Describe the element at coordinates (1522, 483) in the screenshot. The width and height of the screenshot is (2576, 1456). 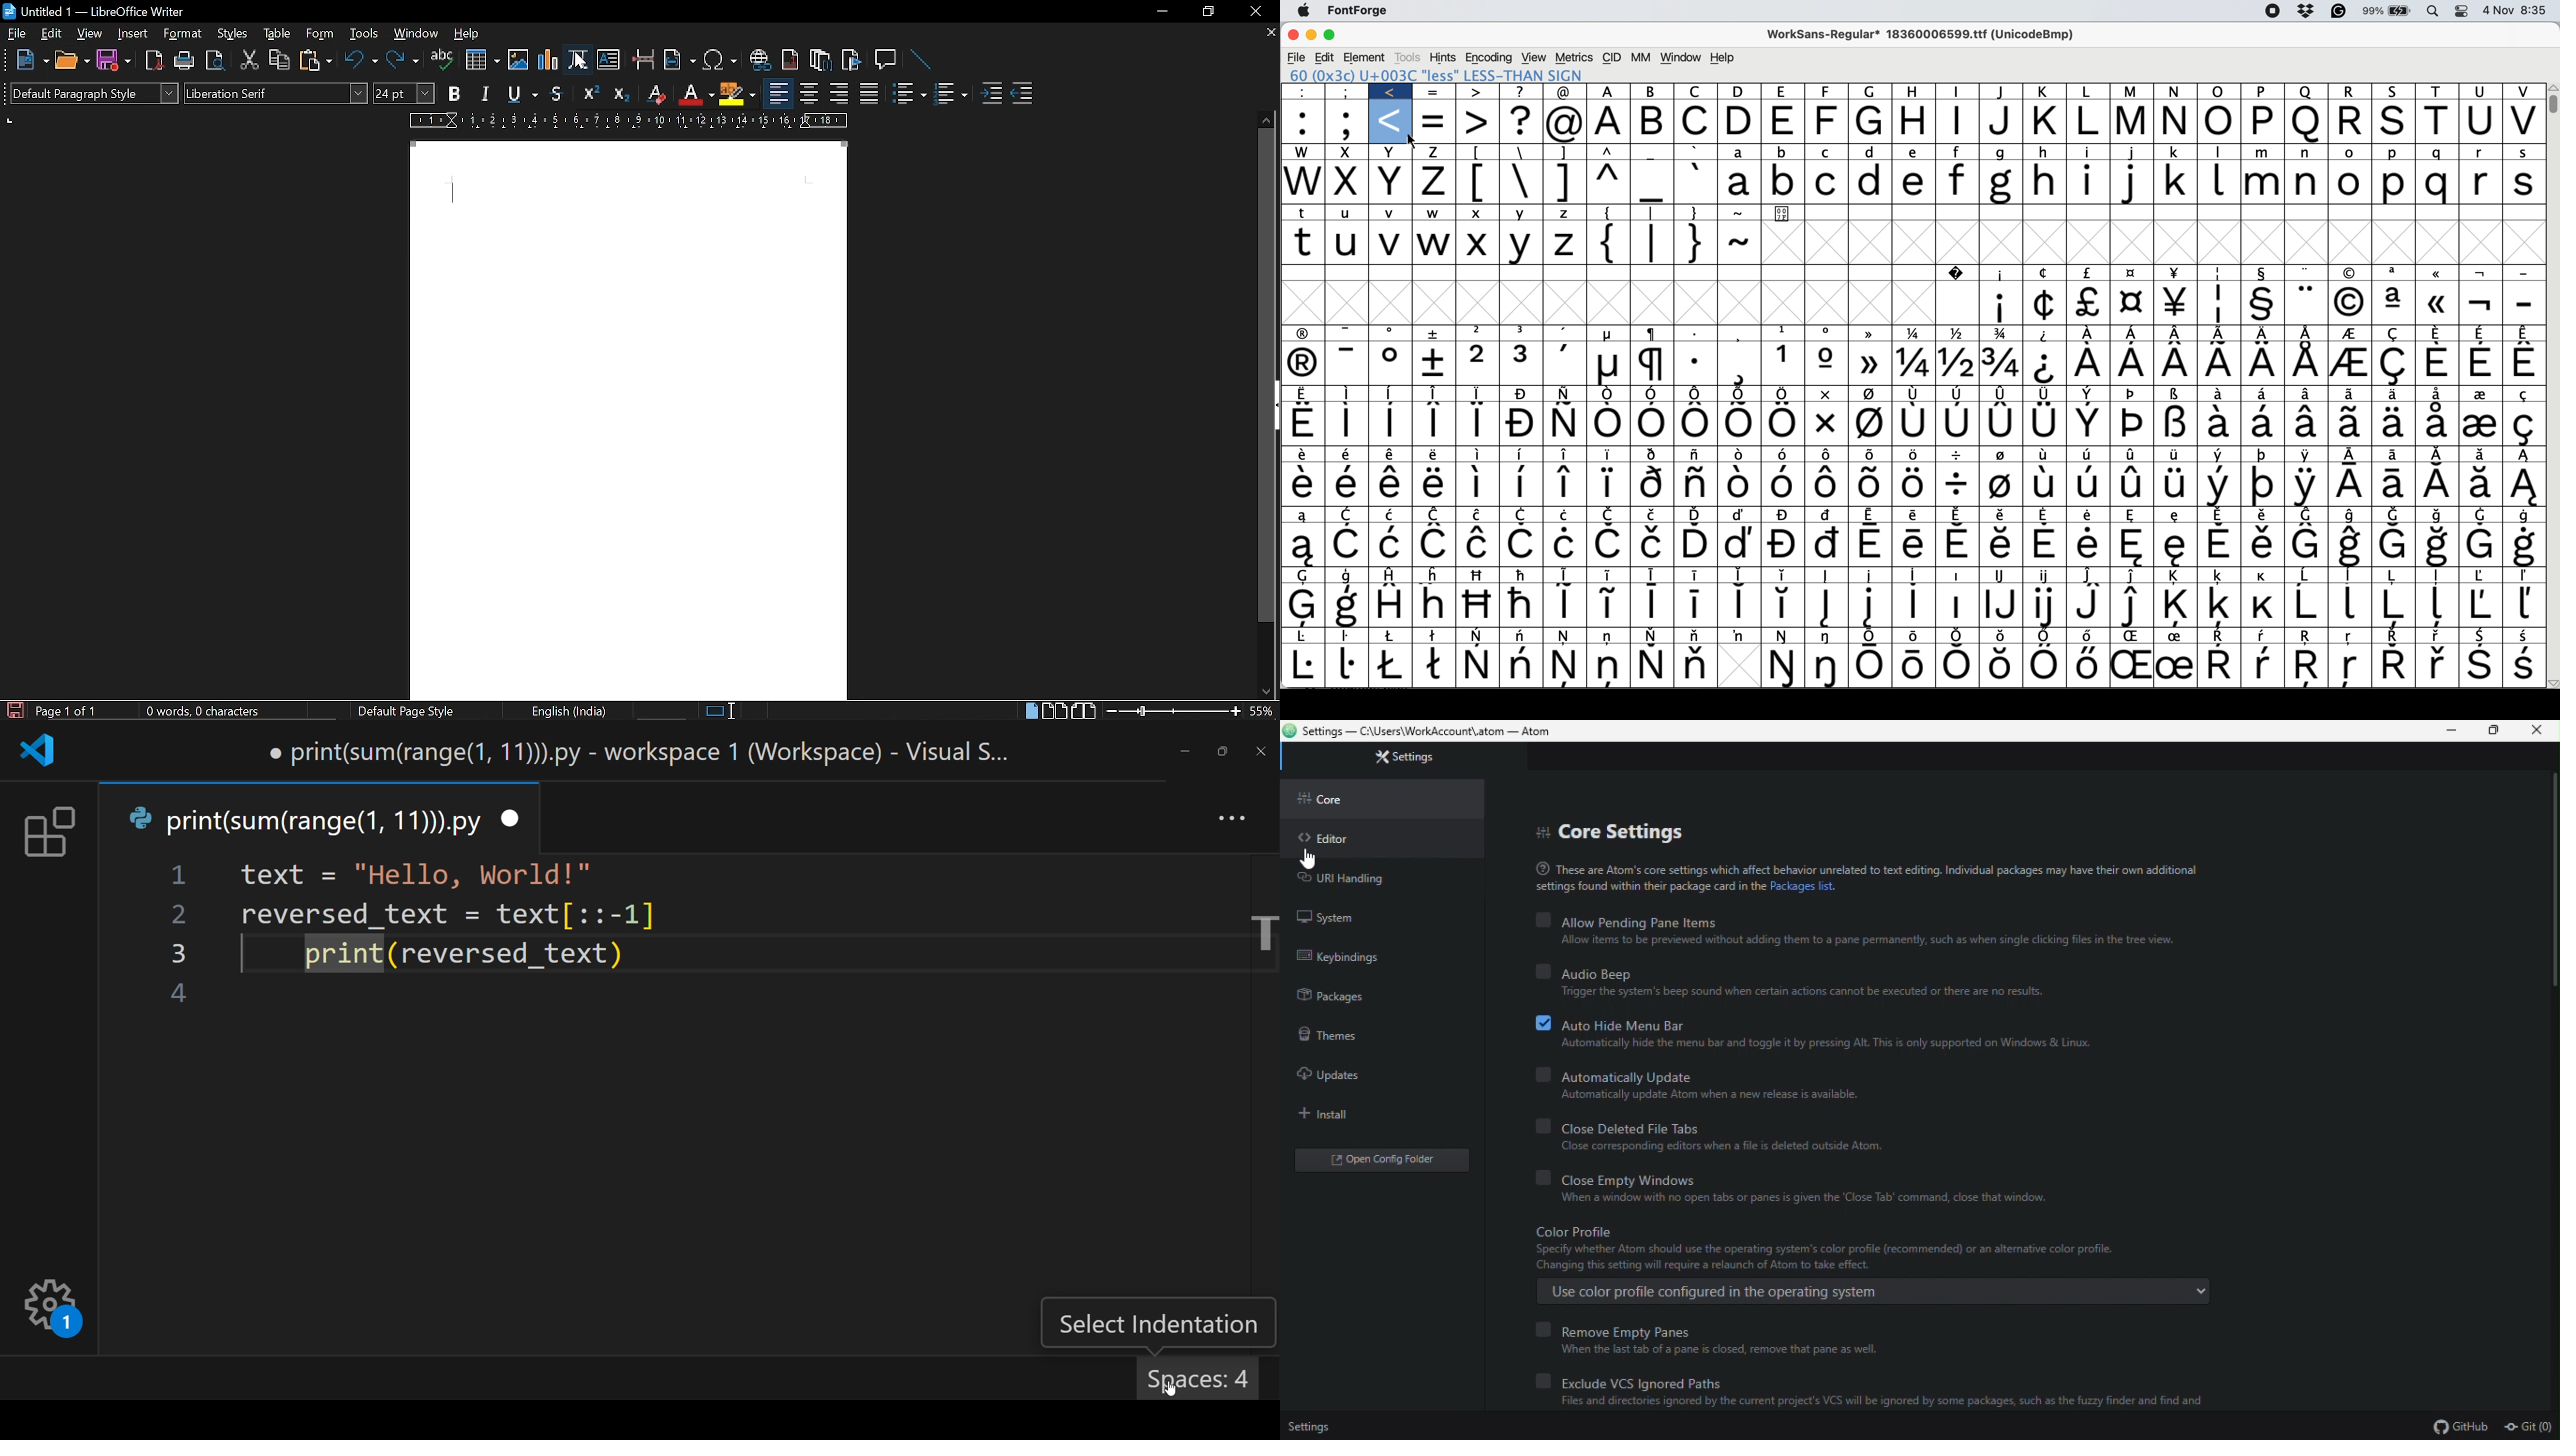
I see `Symbol` at that location.